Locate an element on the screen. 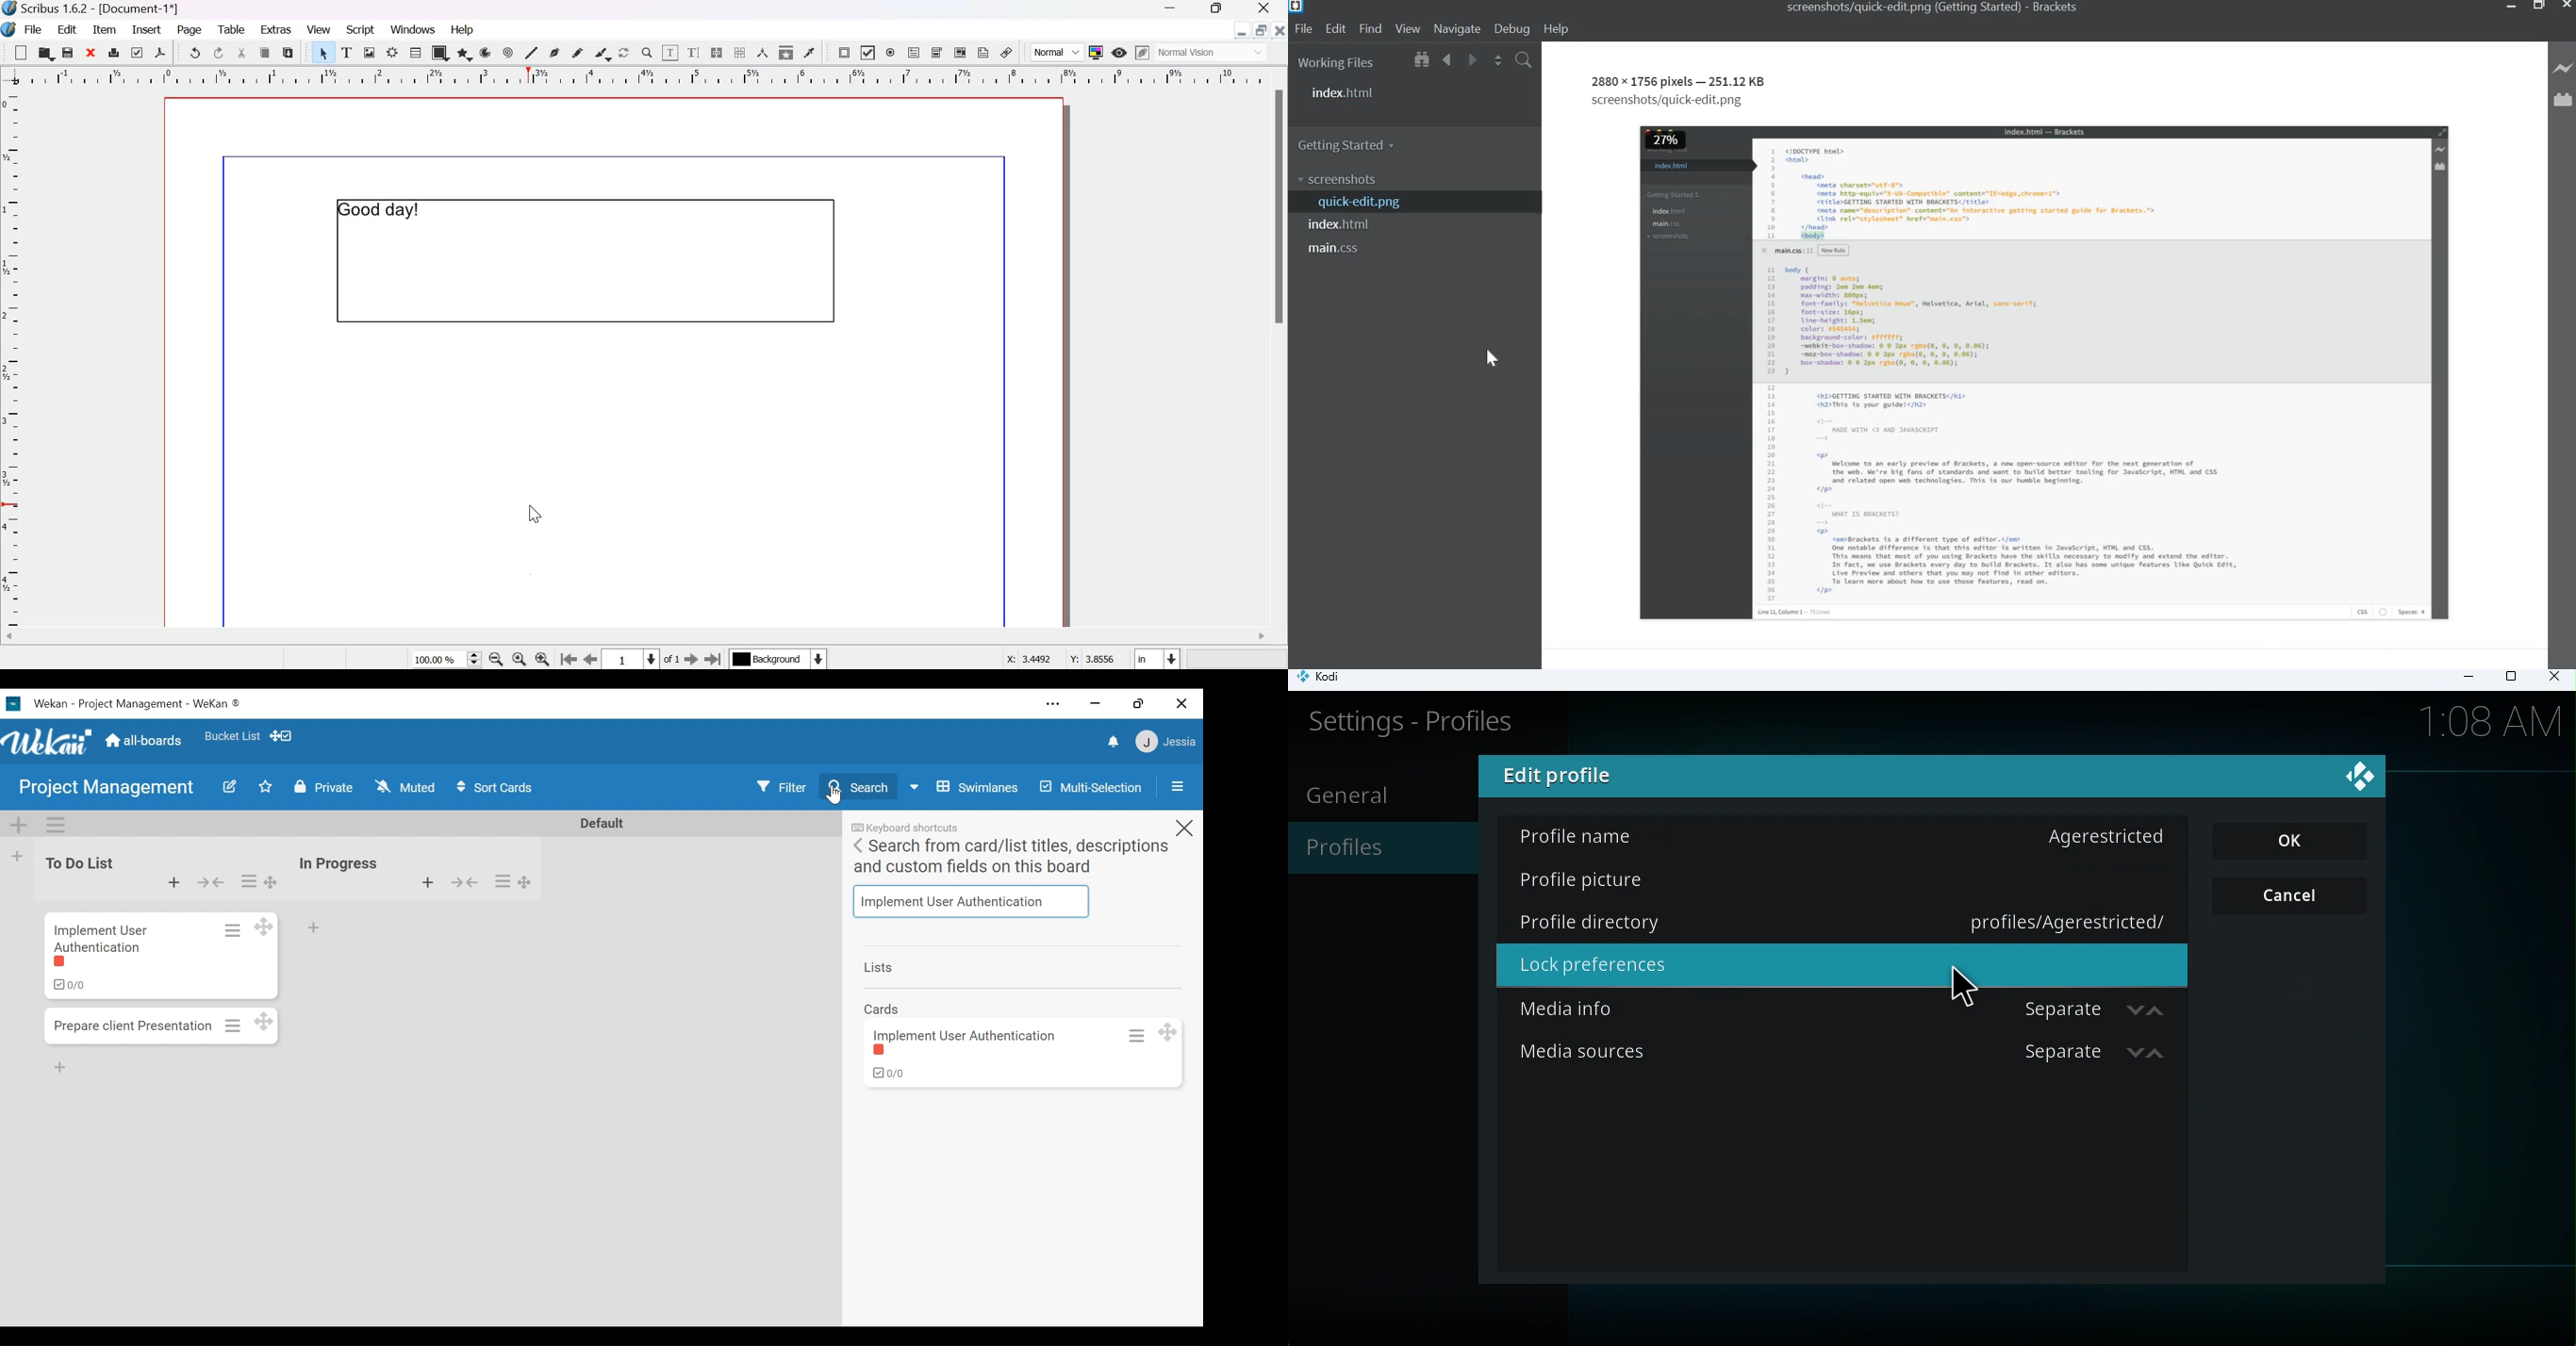 The width and height of the screenshot is (2576, 1372). Profile directory is located at coordinates (1838, 924).